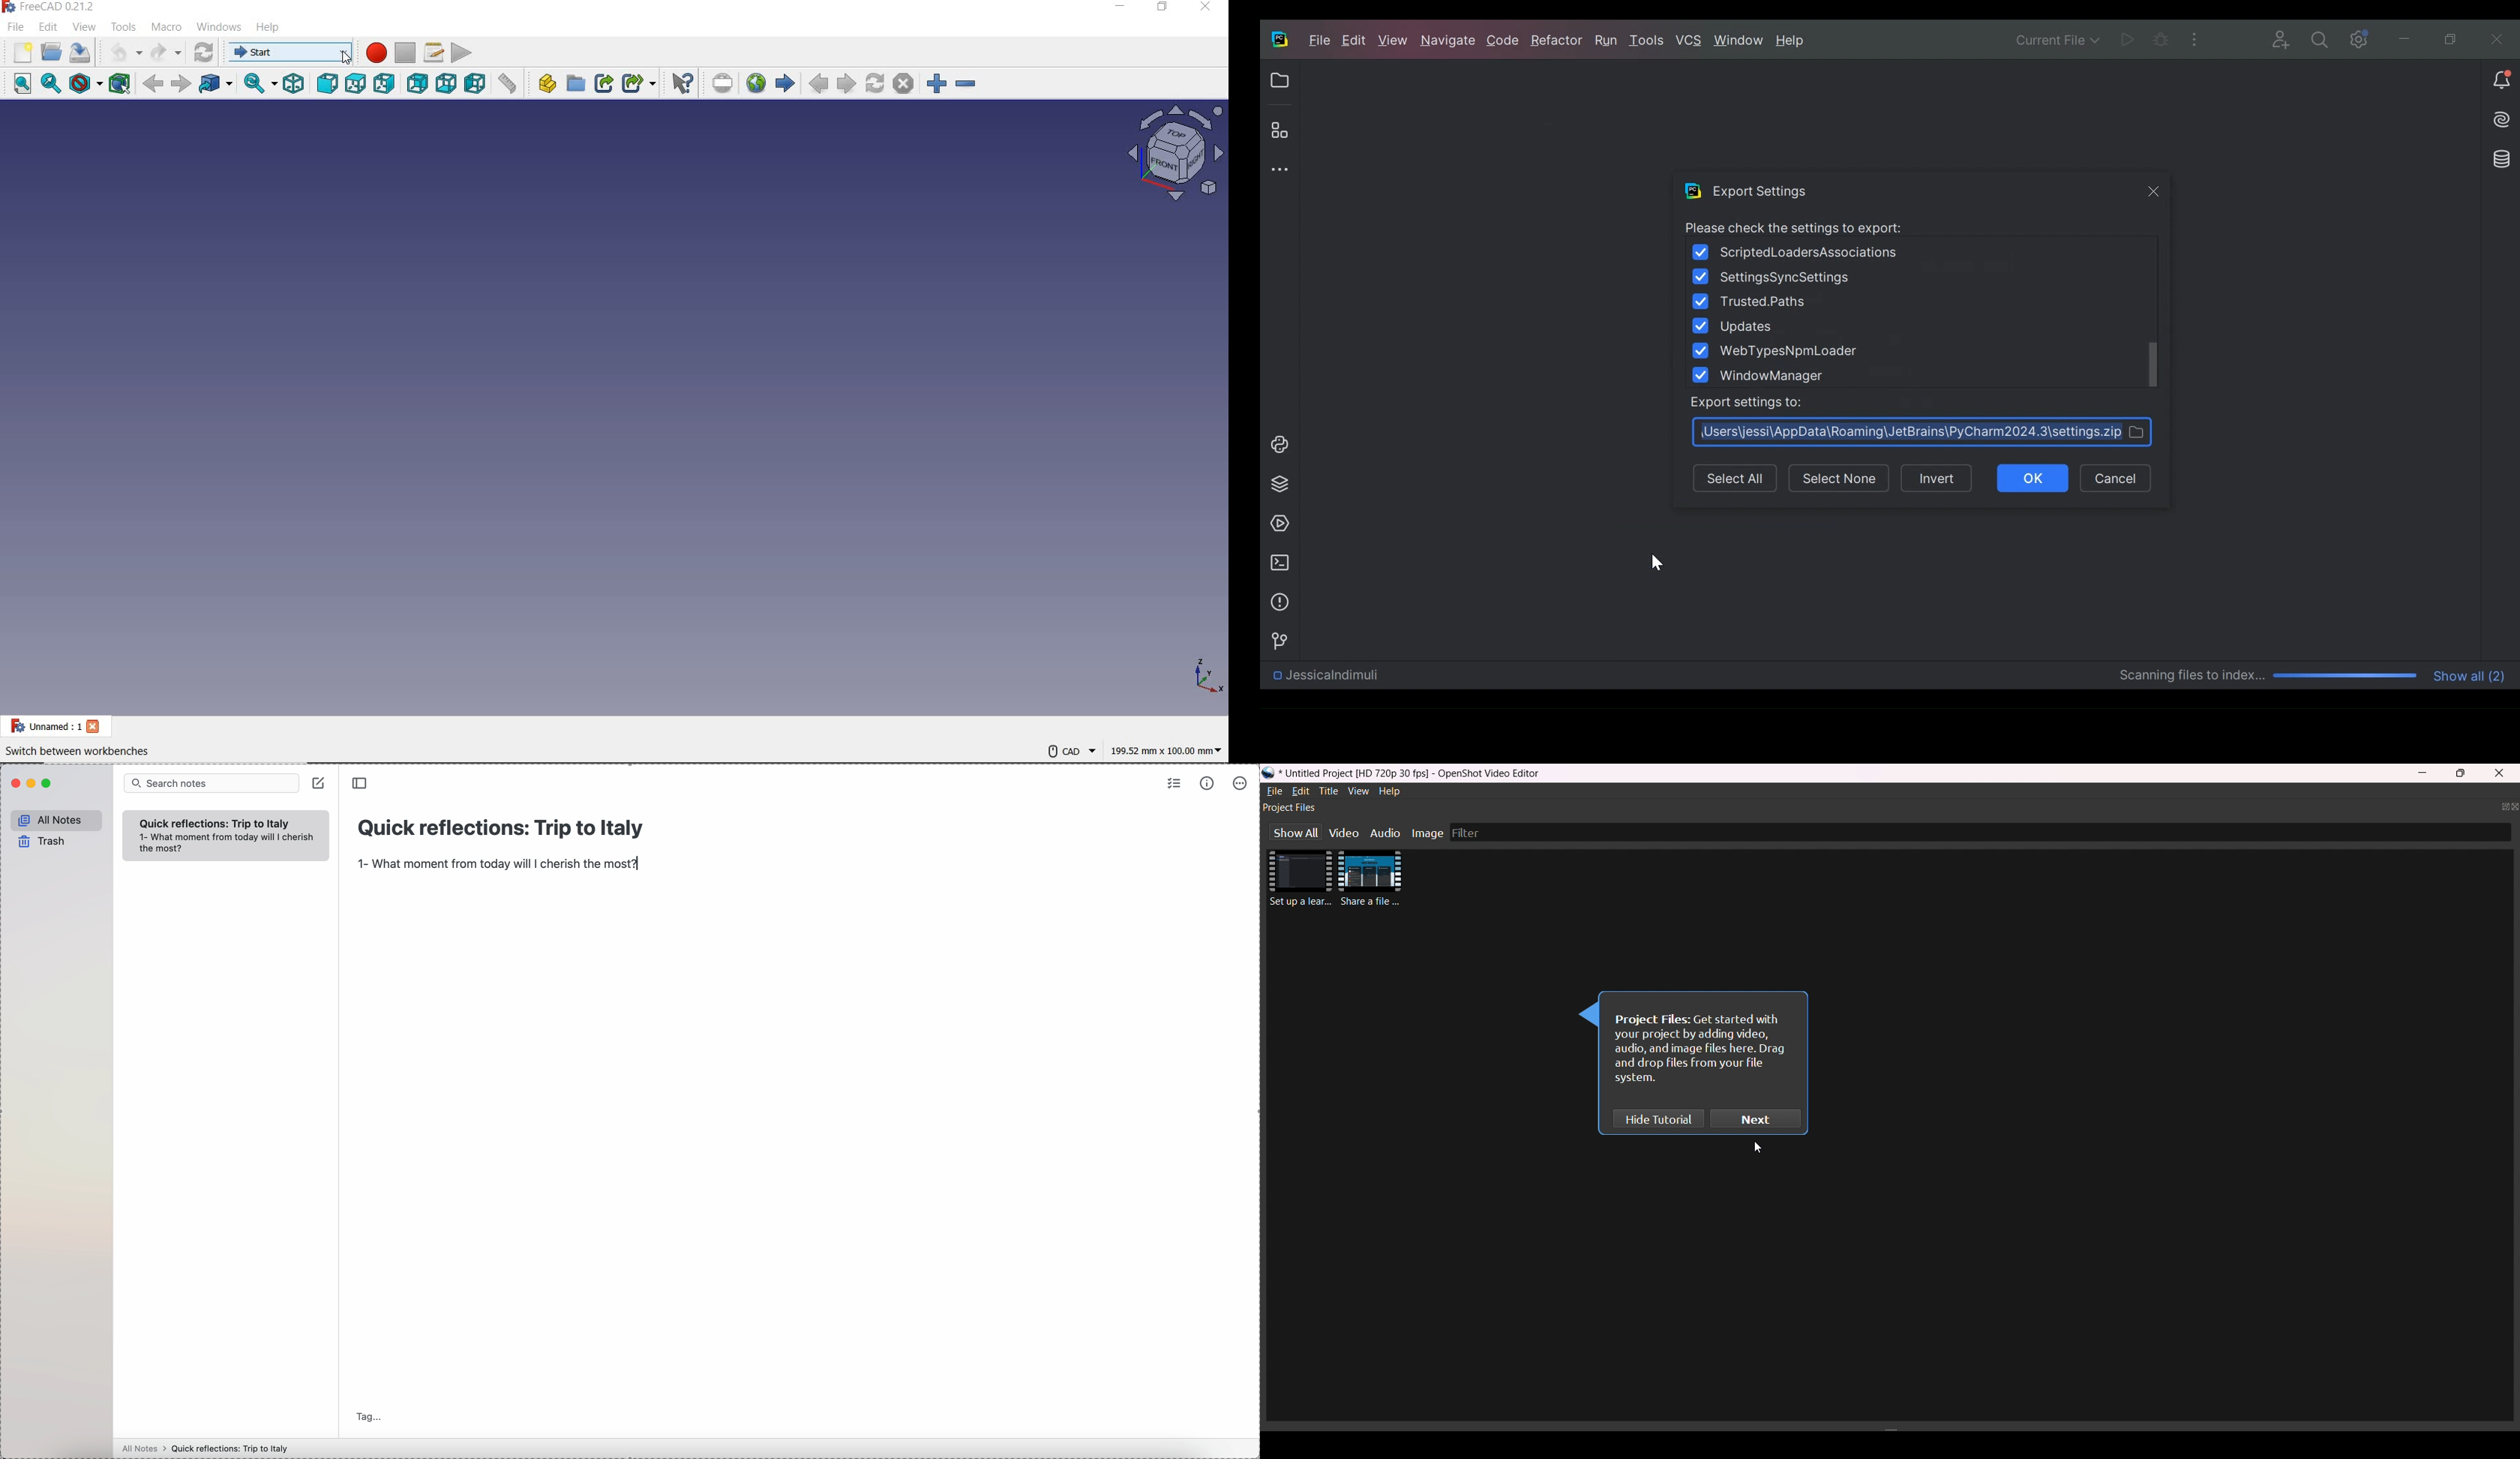 The image size is (2520, 1484). What do you see at coordinates (217, 823) in the screenshot?
I see `quick refelection trip to italy` at bounding box center [217, 823].